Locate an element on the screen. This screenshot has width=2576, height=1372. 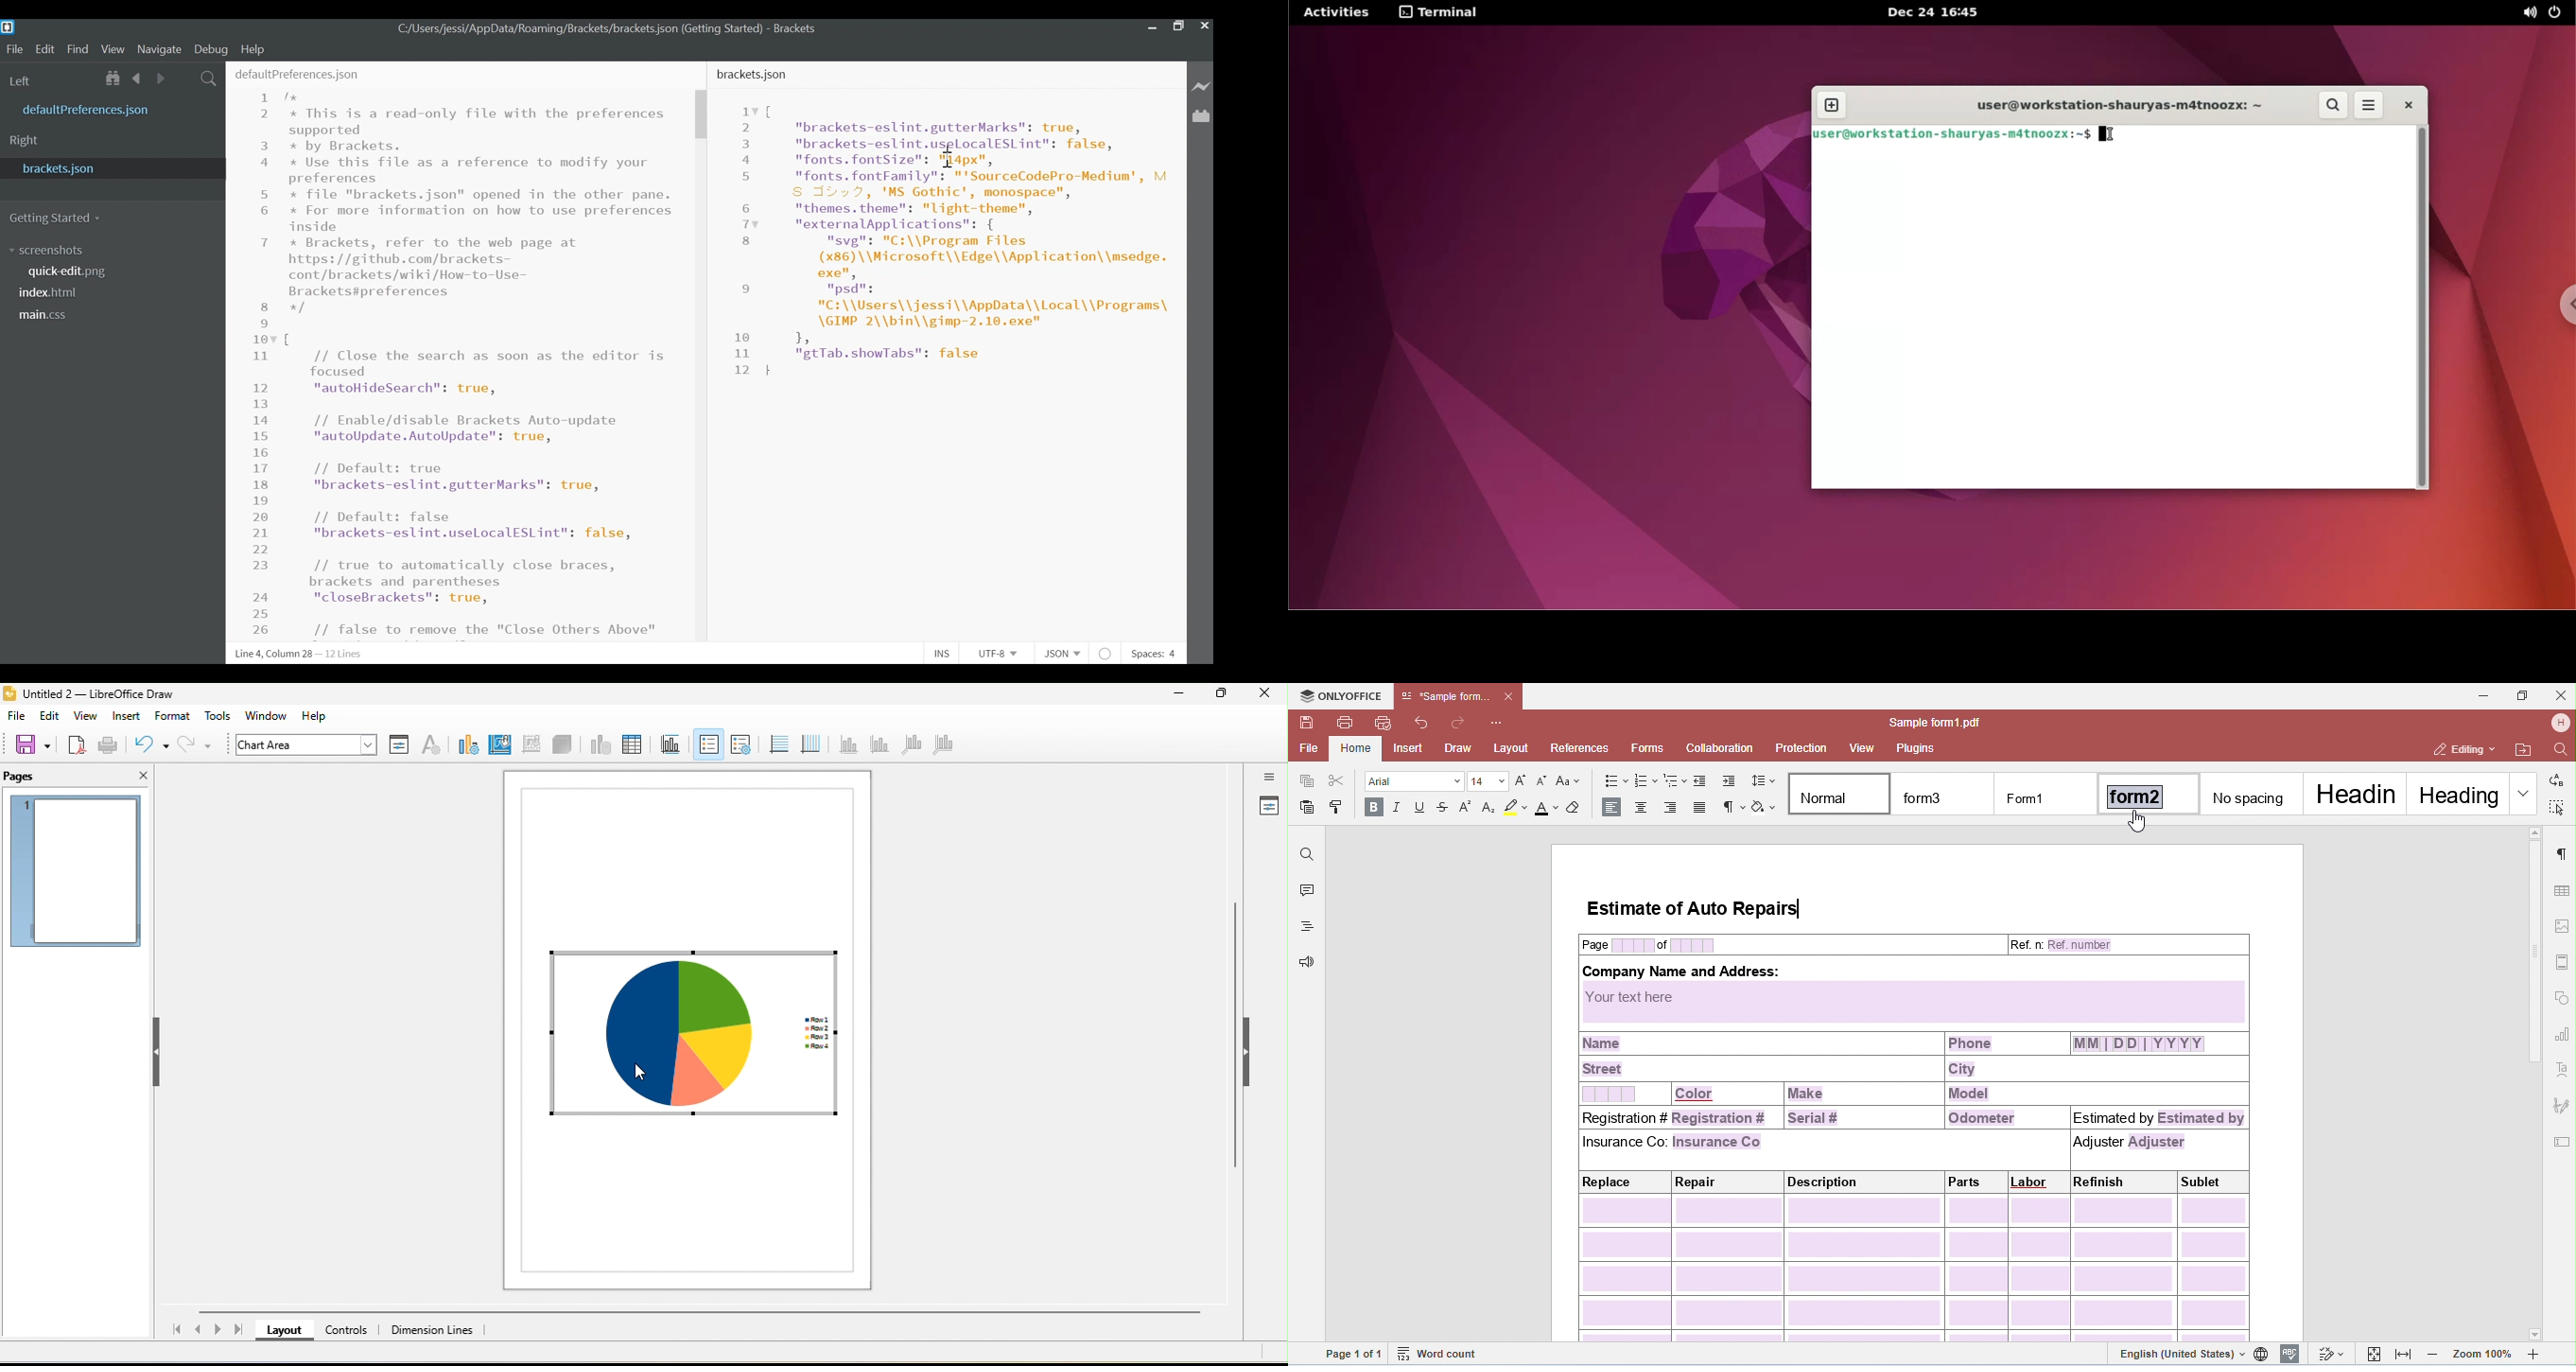
z axis is located at coordinates (909, 744).